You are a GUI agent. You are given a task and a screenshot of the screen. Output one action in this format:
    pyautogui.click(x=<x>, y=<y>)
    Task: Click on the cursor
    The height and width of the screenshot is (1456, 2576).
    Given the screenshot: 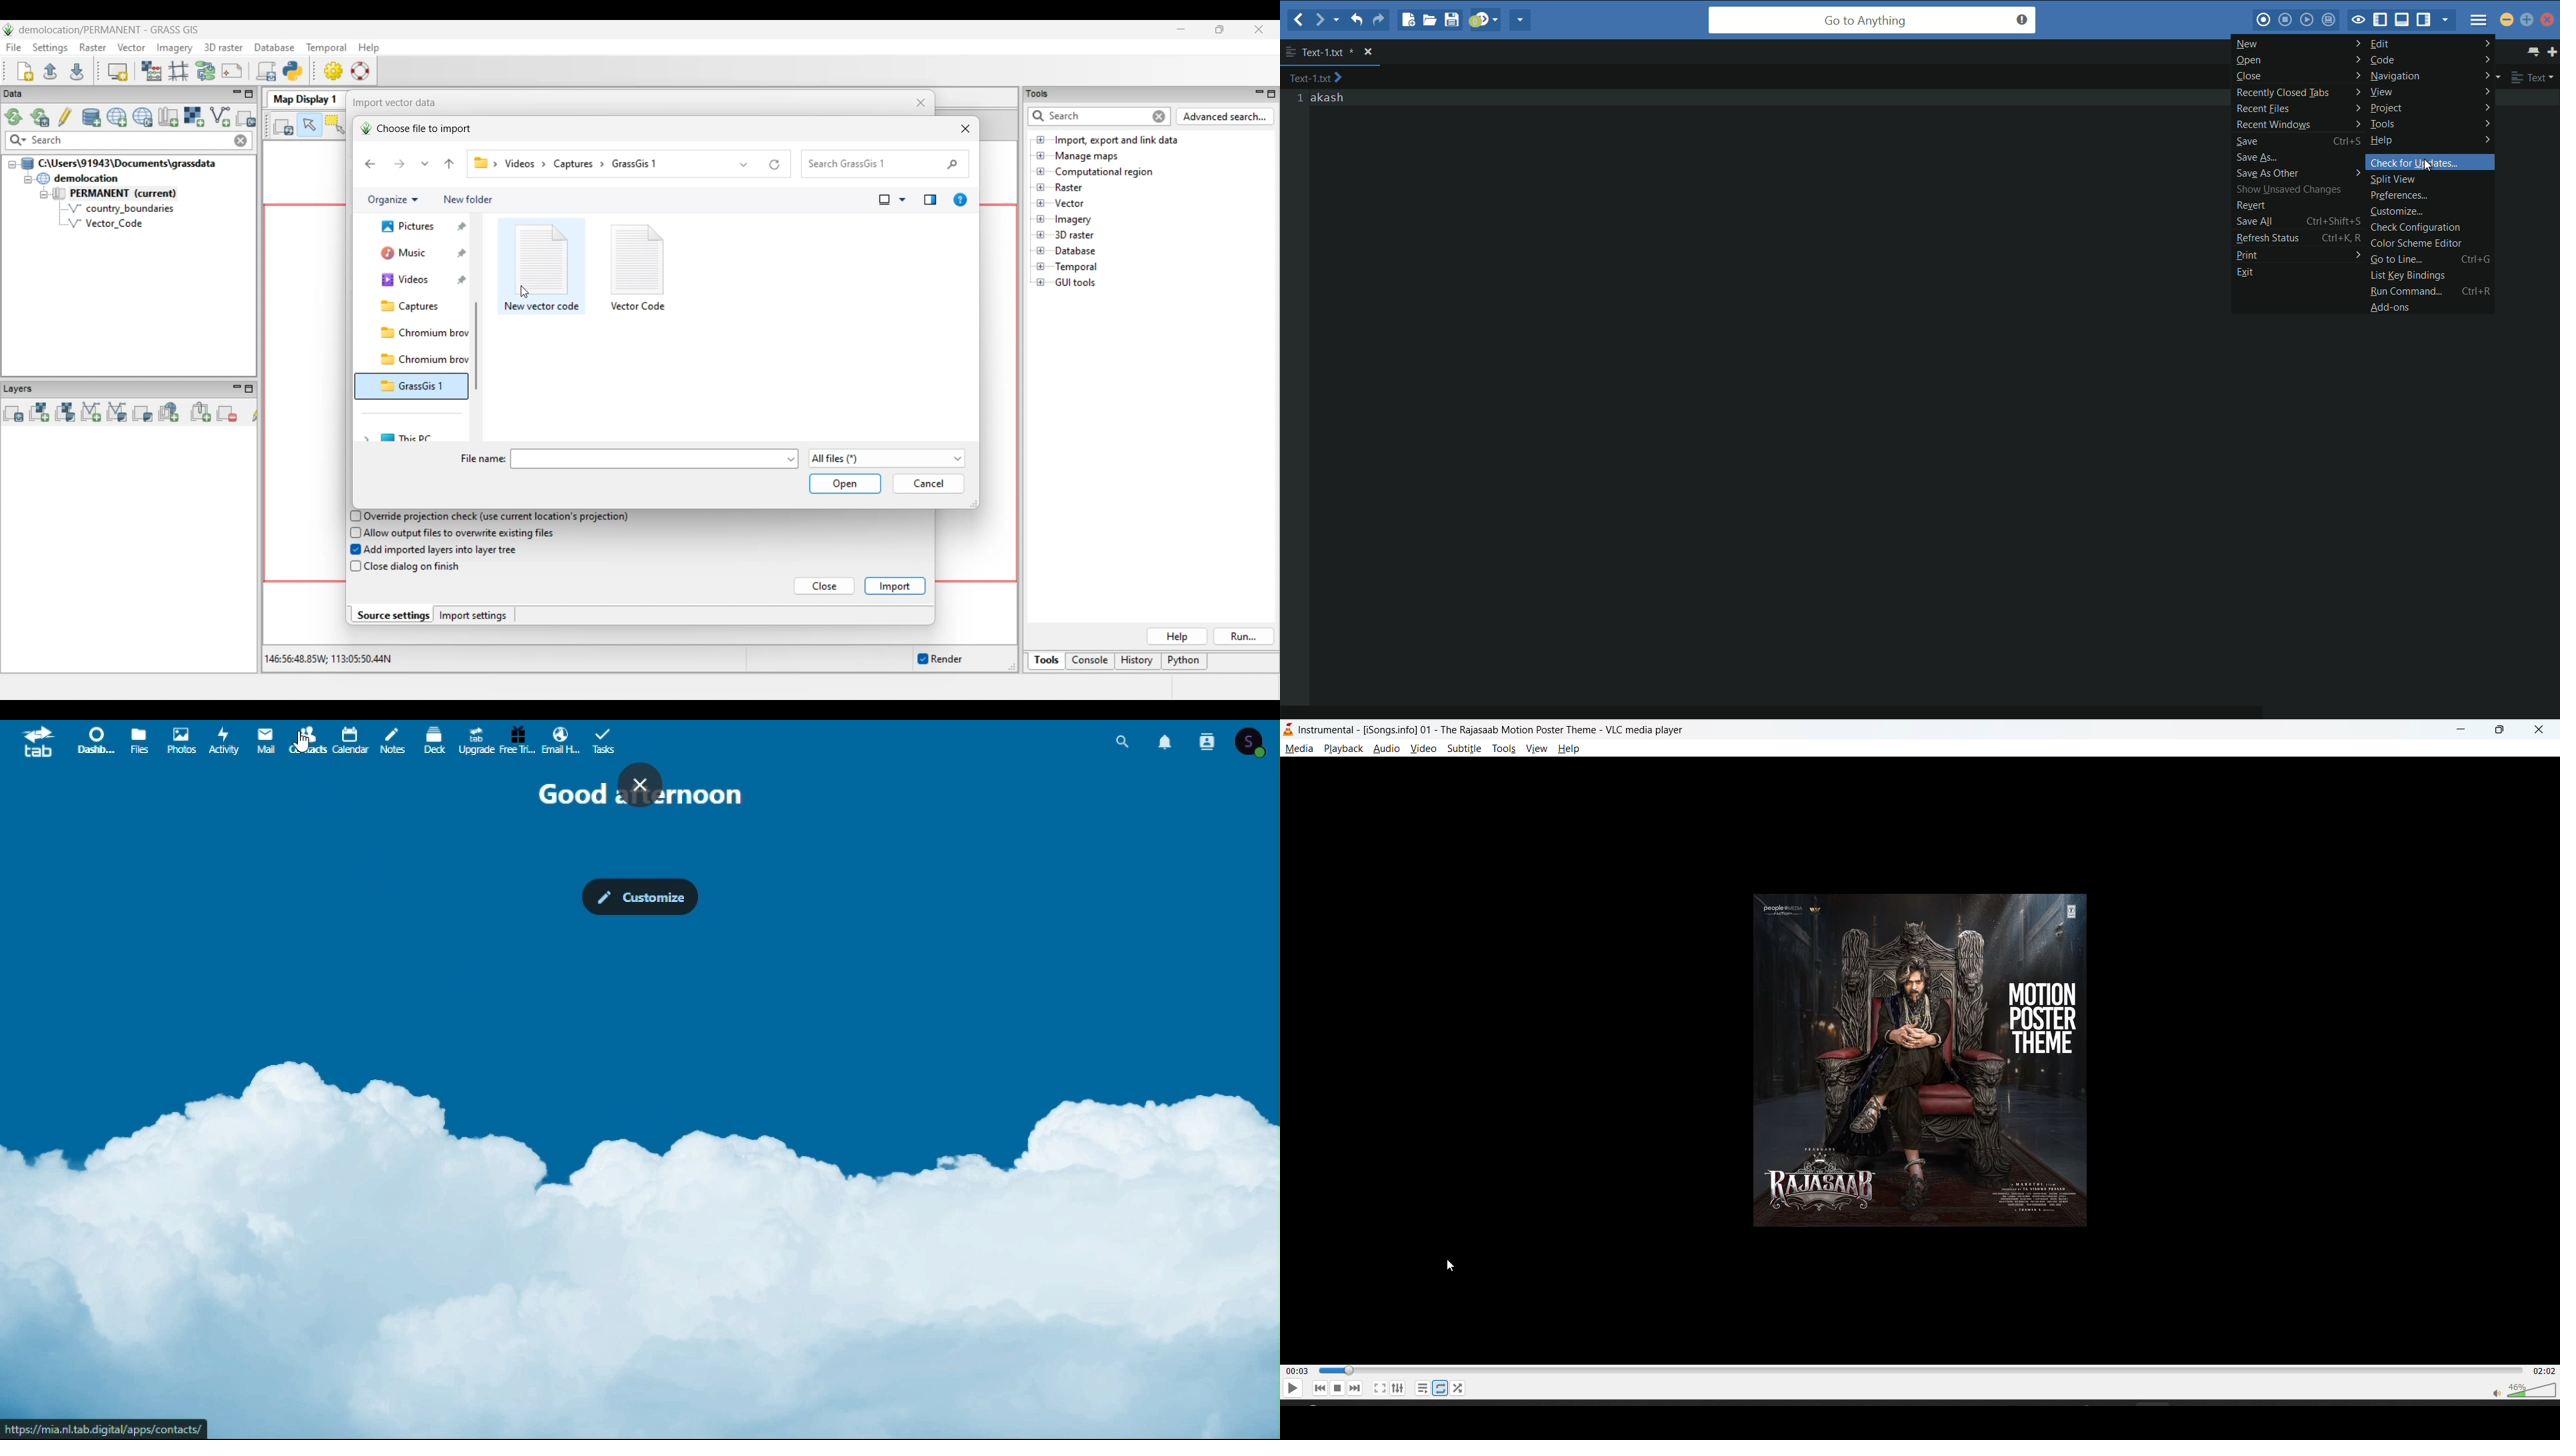 What is the action you would take?
    pyautogui.click(x=1451, y=1265)
    